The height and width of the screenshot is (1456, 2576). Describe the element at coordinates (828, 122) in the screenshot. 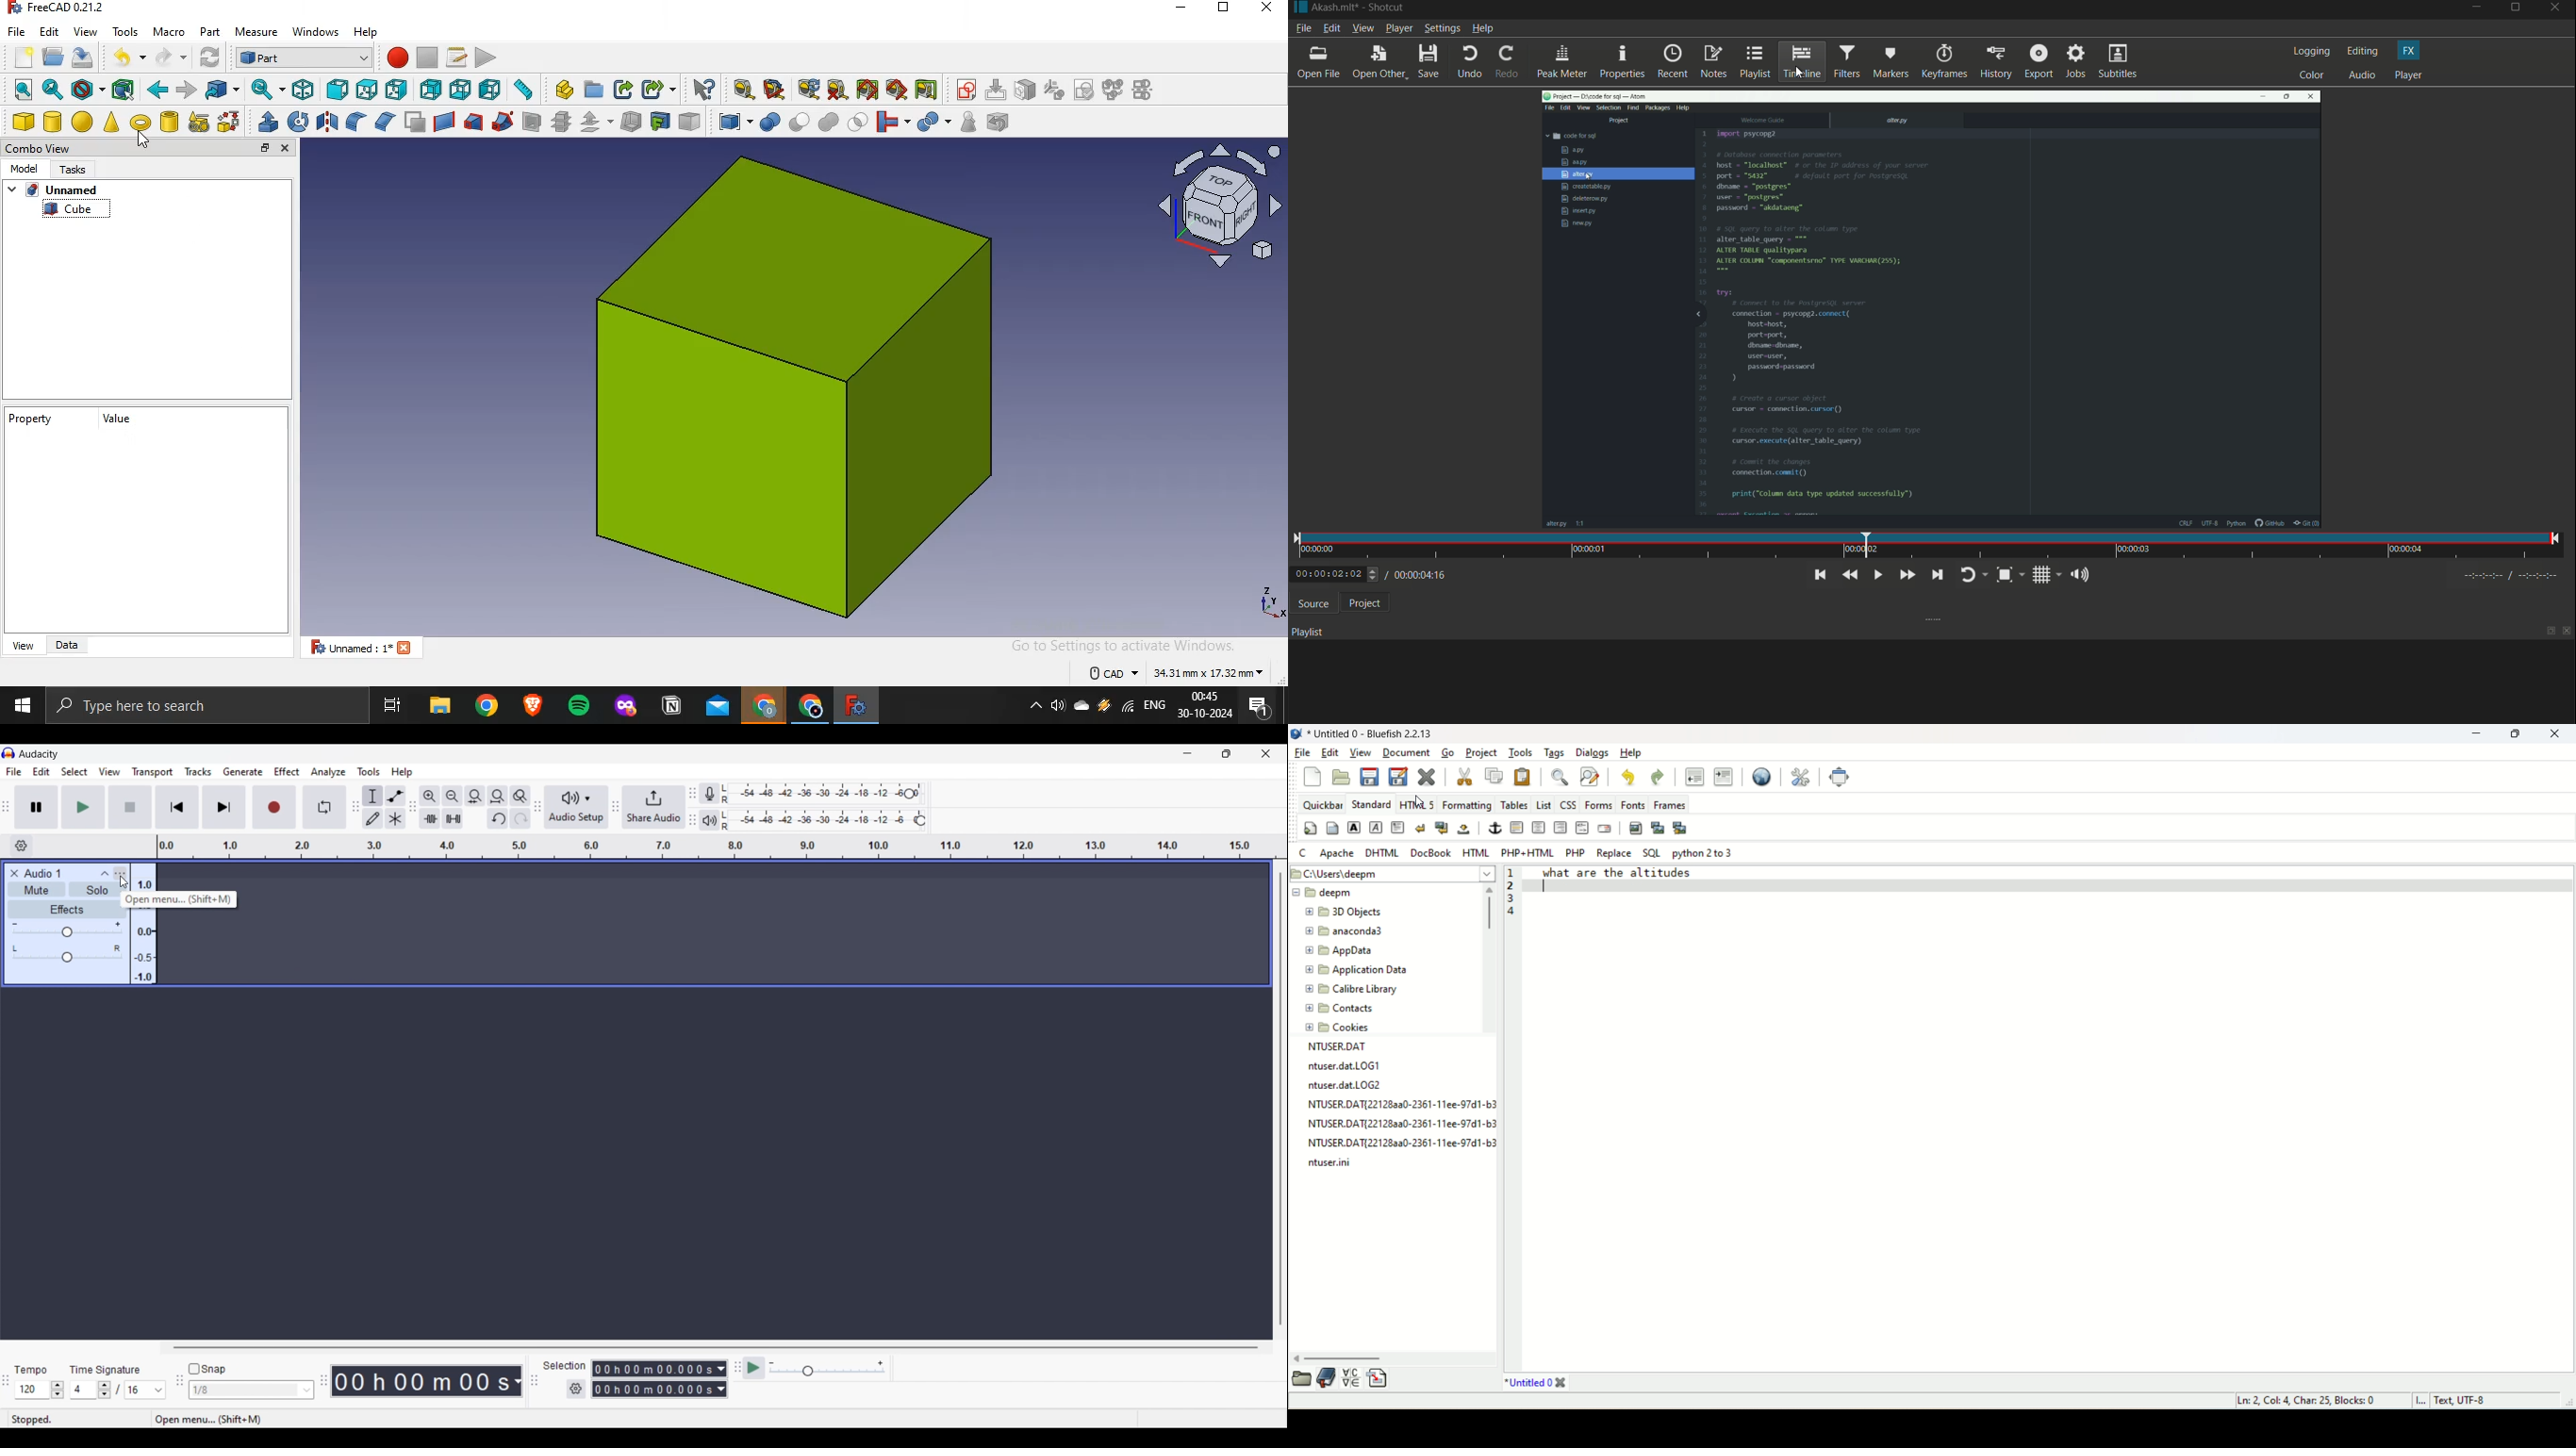

I see `union` at that location.